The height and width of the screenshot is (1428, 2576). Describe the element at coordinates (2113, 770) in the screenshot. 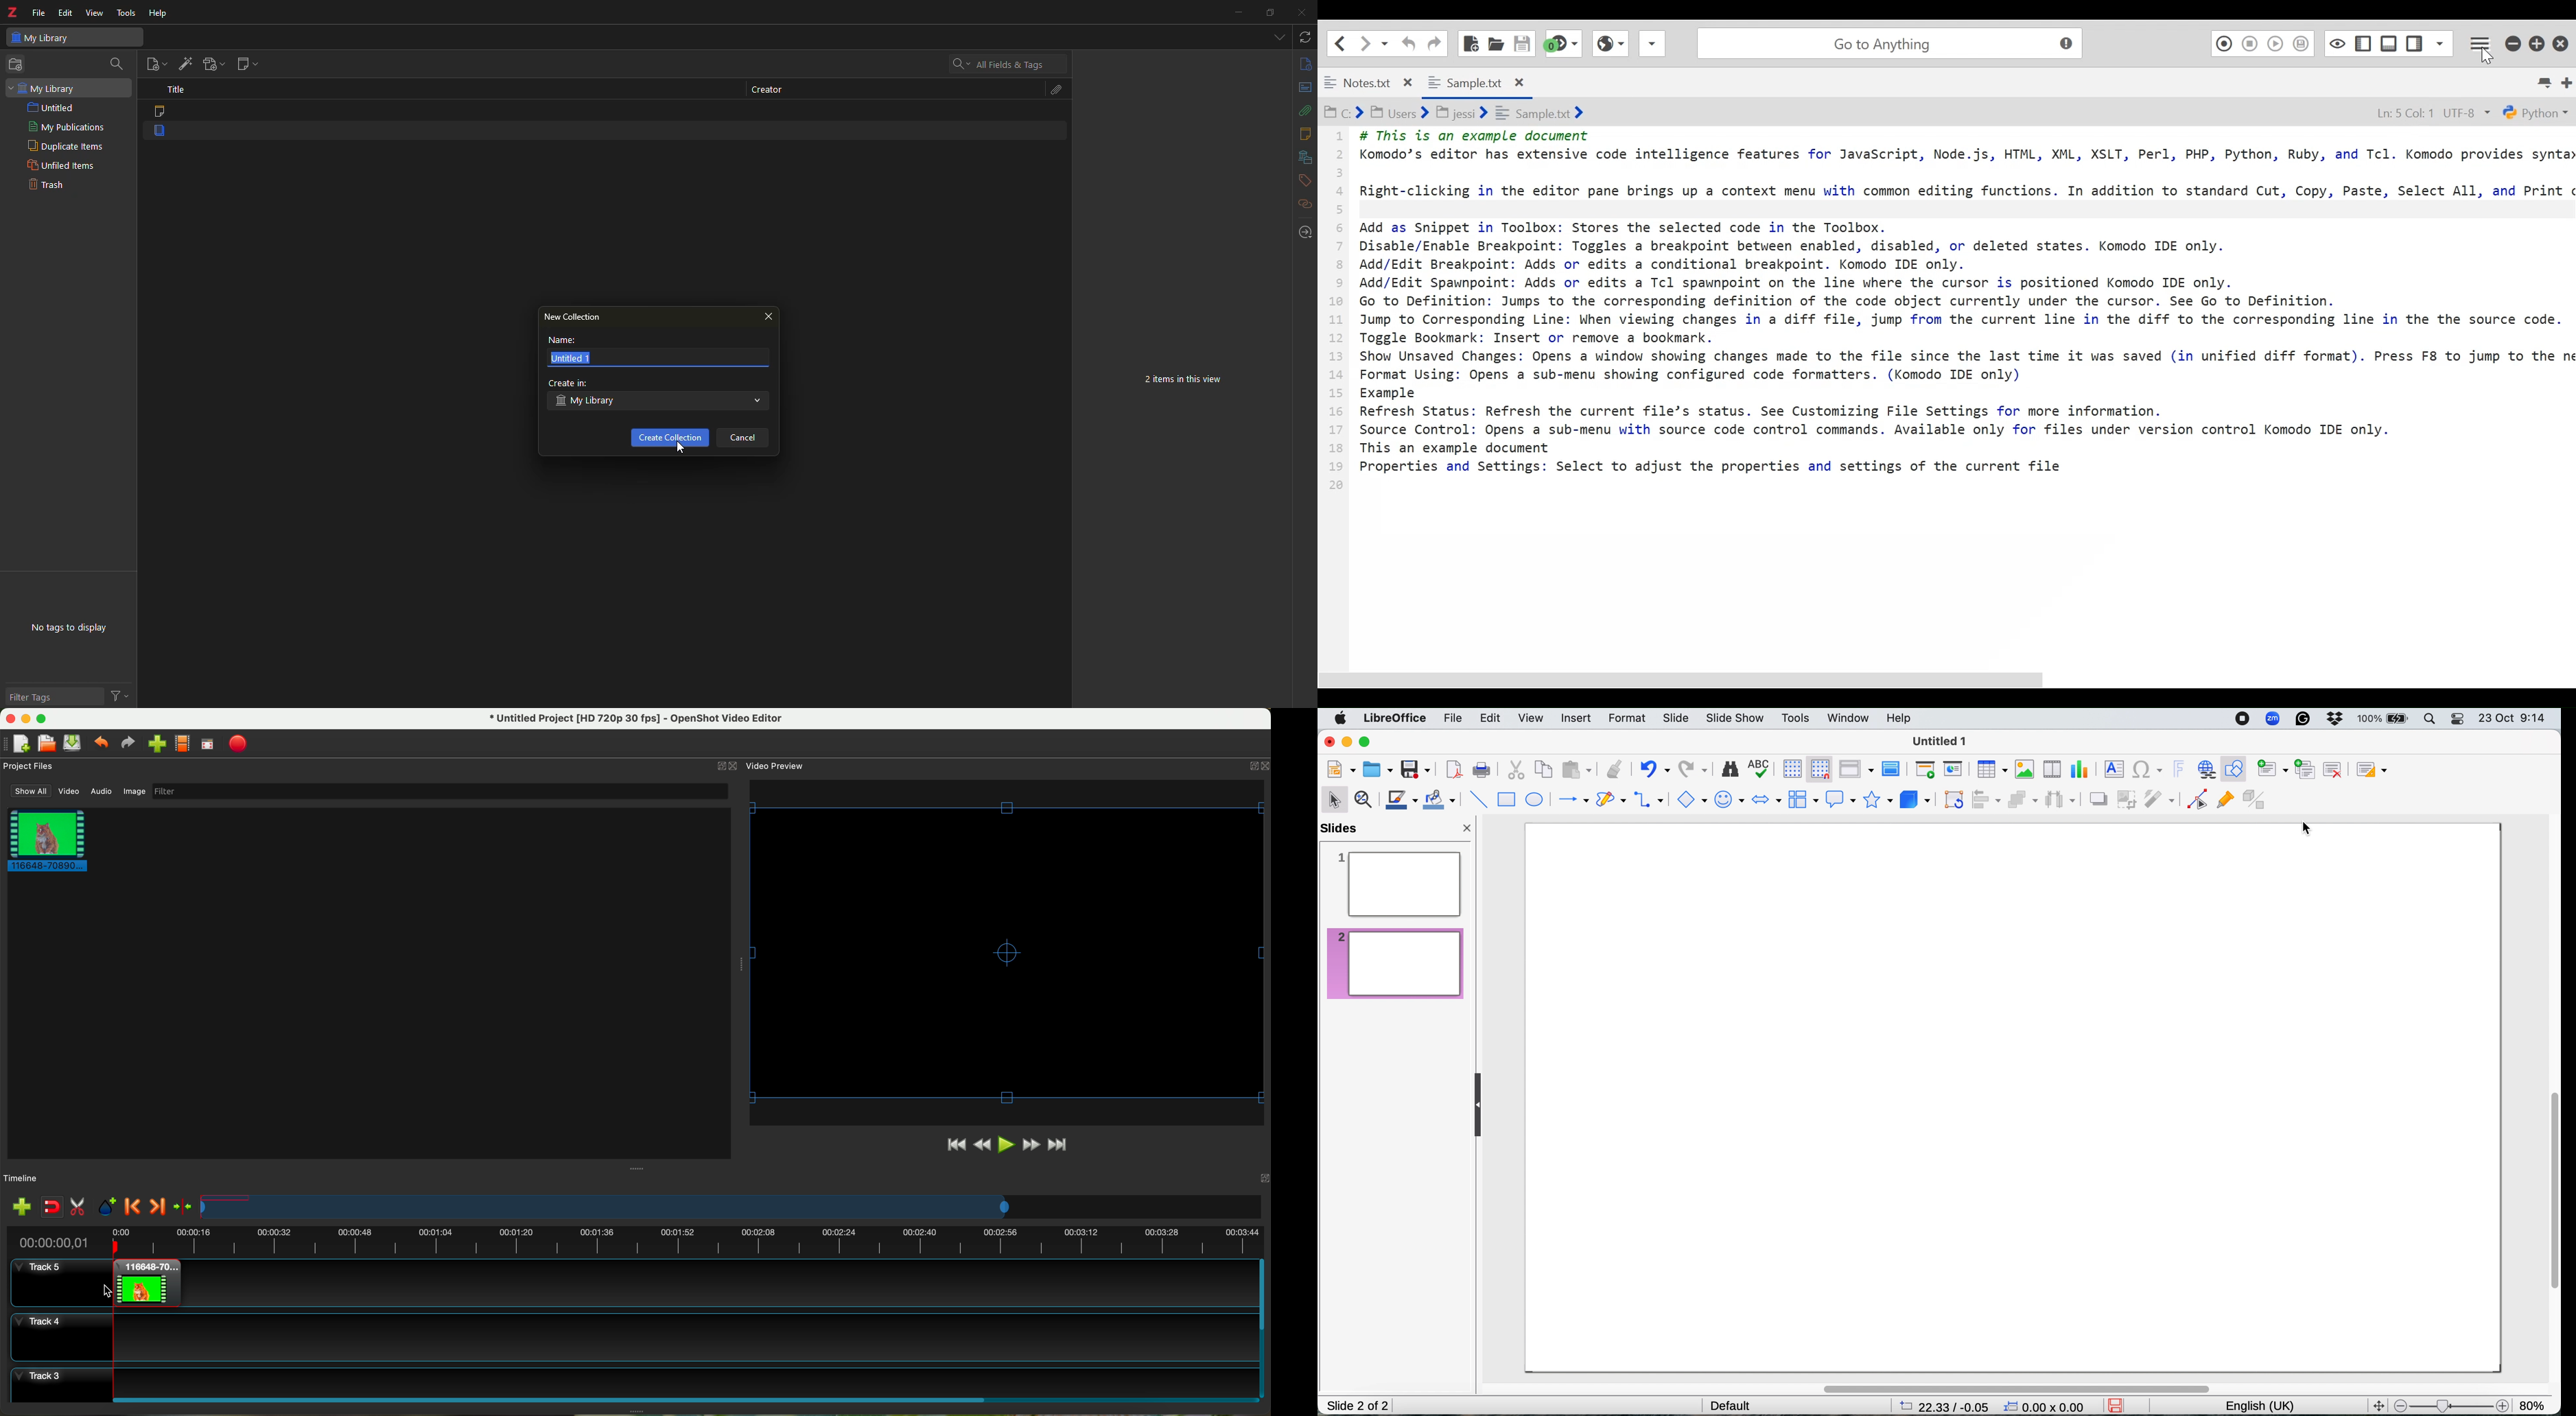

I see `insert text` at that location.